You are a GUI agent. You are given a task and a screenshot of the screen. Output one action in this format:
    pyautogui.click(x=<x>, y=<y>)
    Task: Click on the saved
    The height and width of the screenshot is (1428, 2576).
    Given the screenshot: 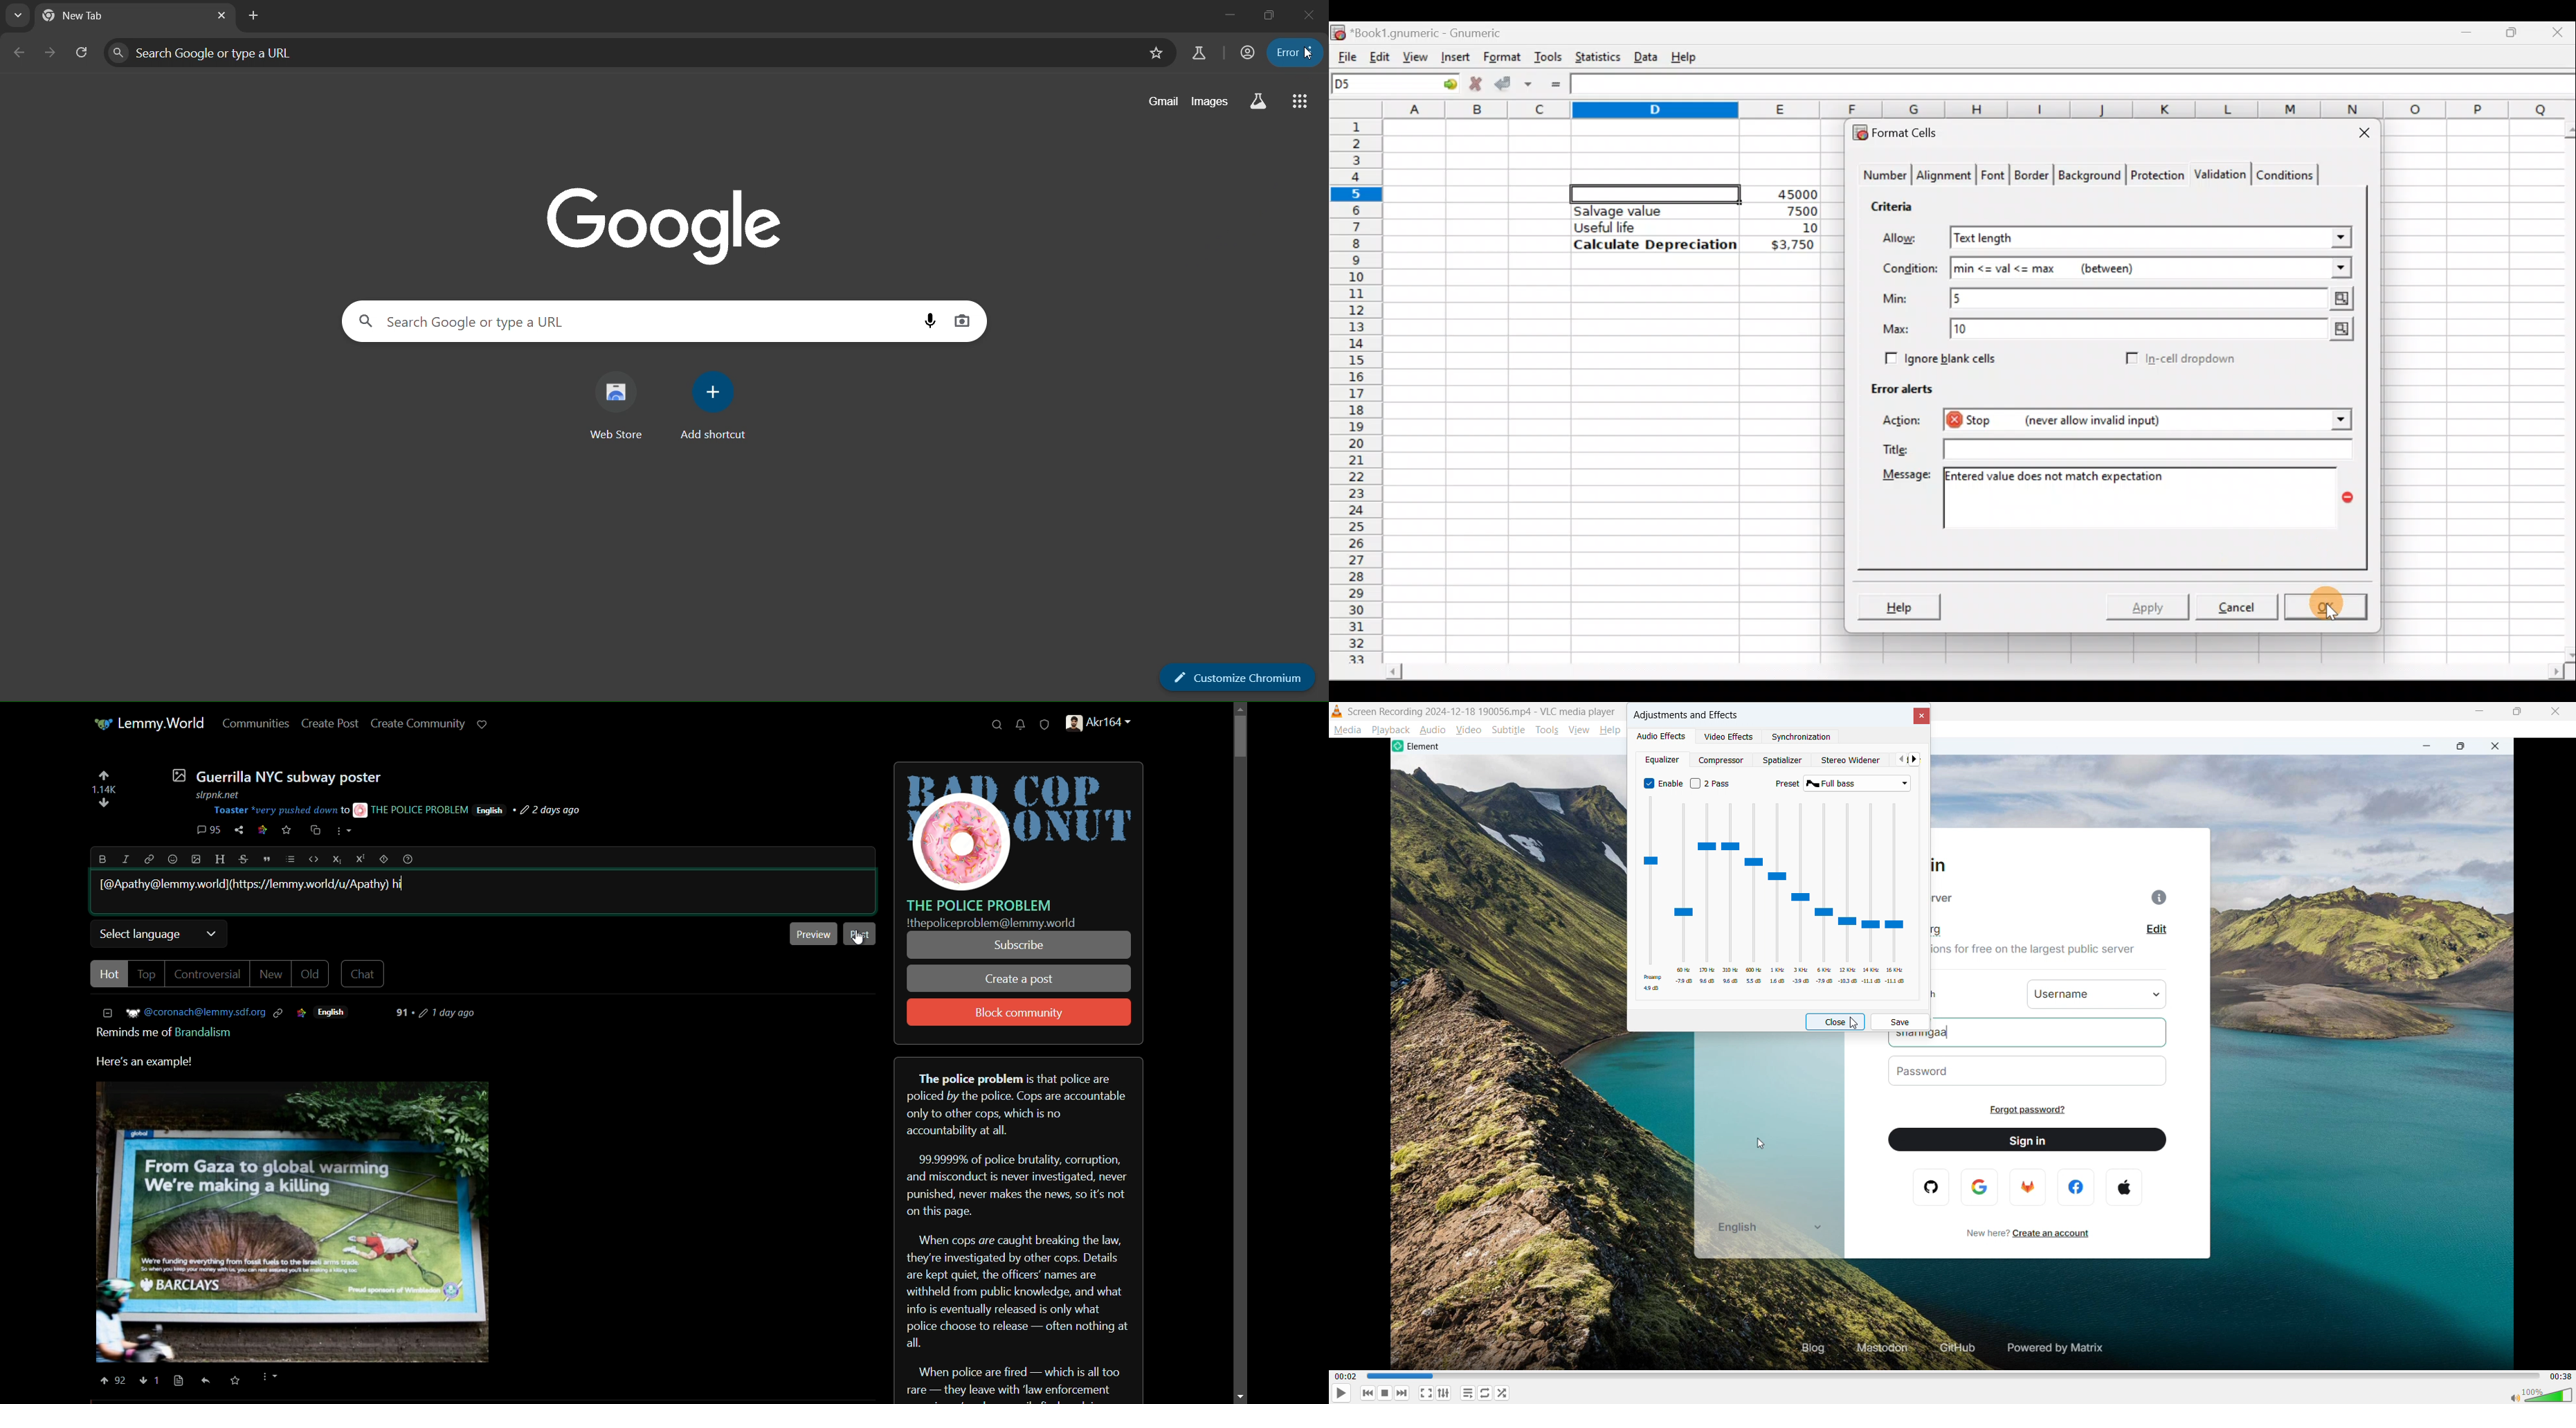 What is the action you would take?
    pyautogui.click(x=233, y=1381)
    